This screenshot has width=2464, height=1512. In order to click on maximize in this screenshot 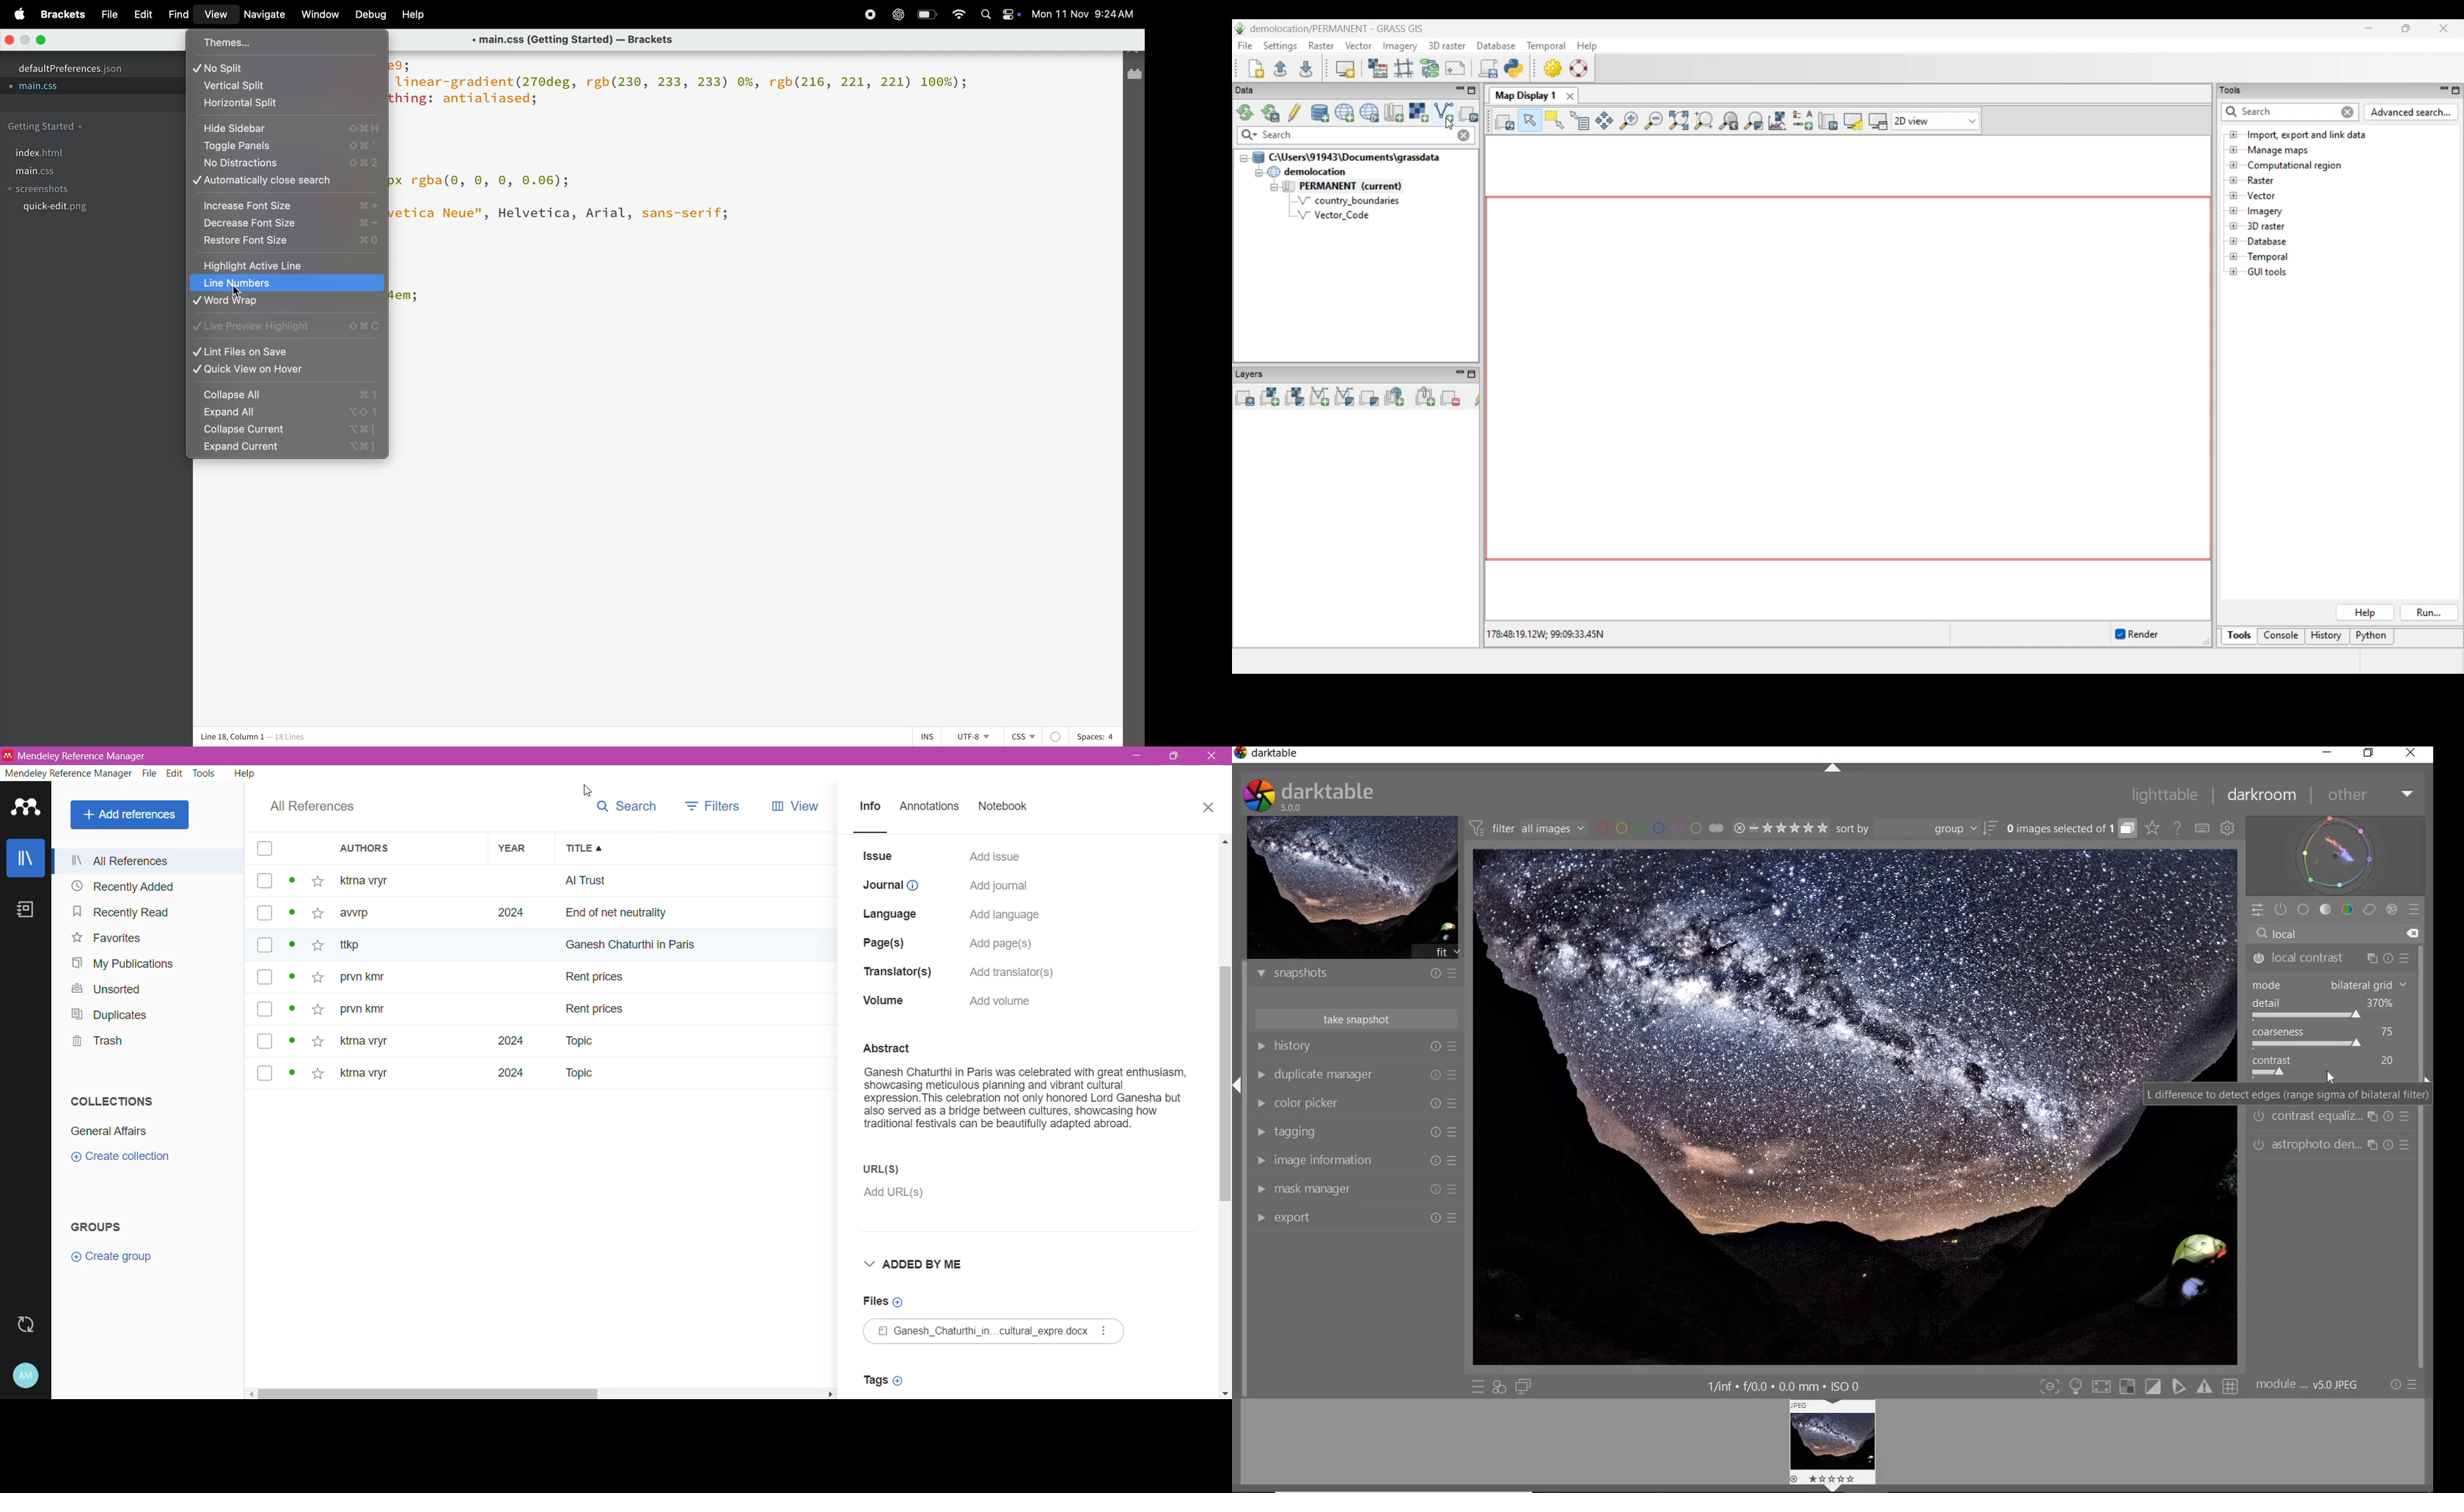, I will do `click(42, 39)`.